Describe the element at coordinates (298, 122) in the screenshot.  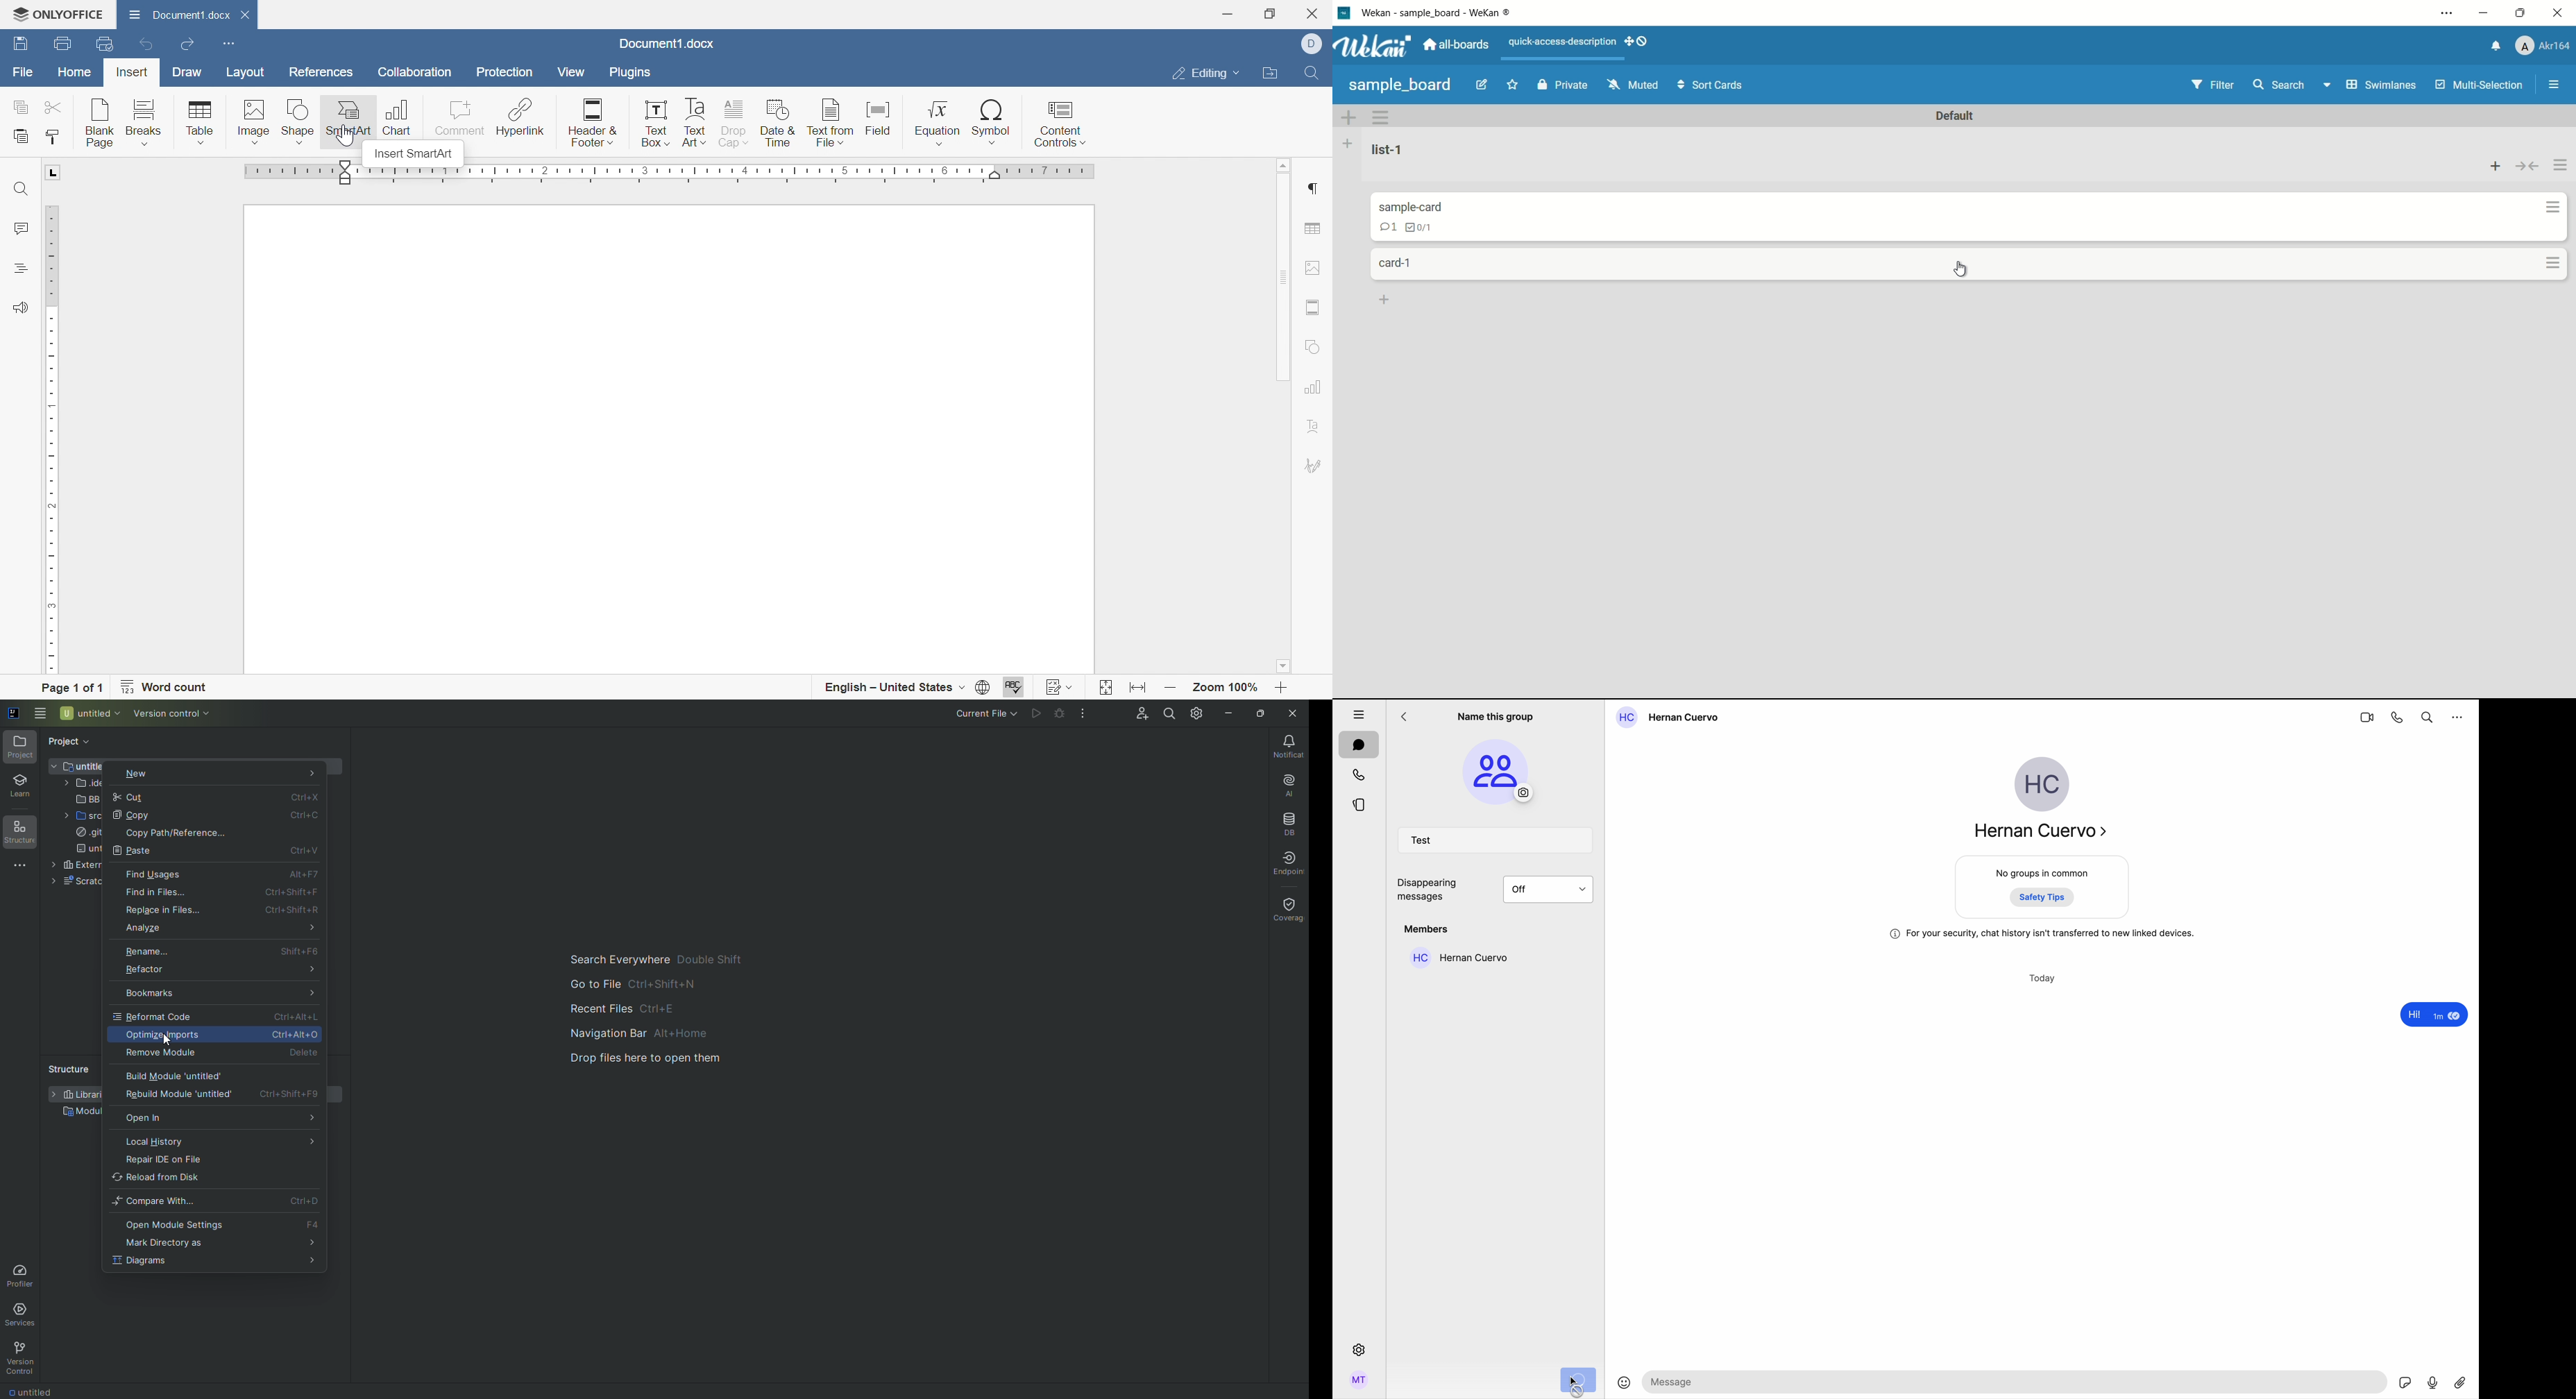
I see `Shape` at that location.